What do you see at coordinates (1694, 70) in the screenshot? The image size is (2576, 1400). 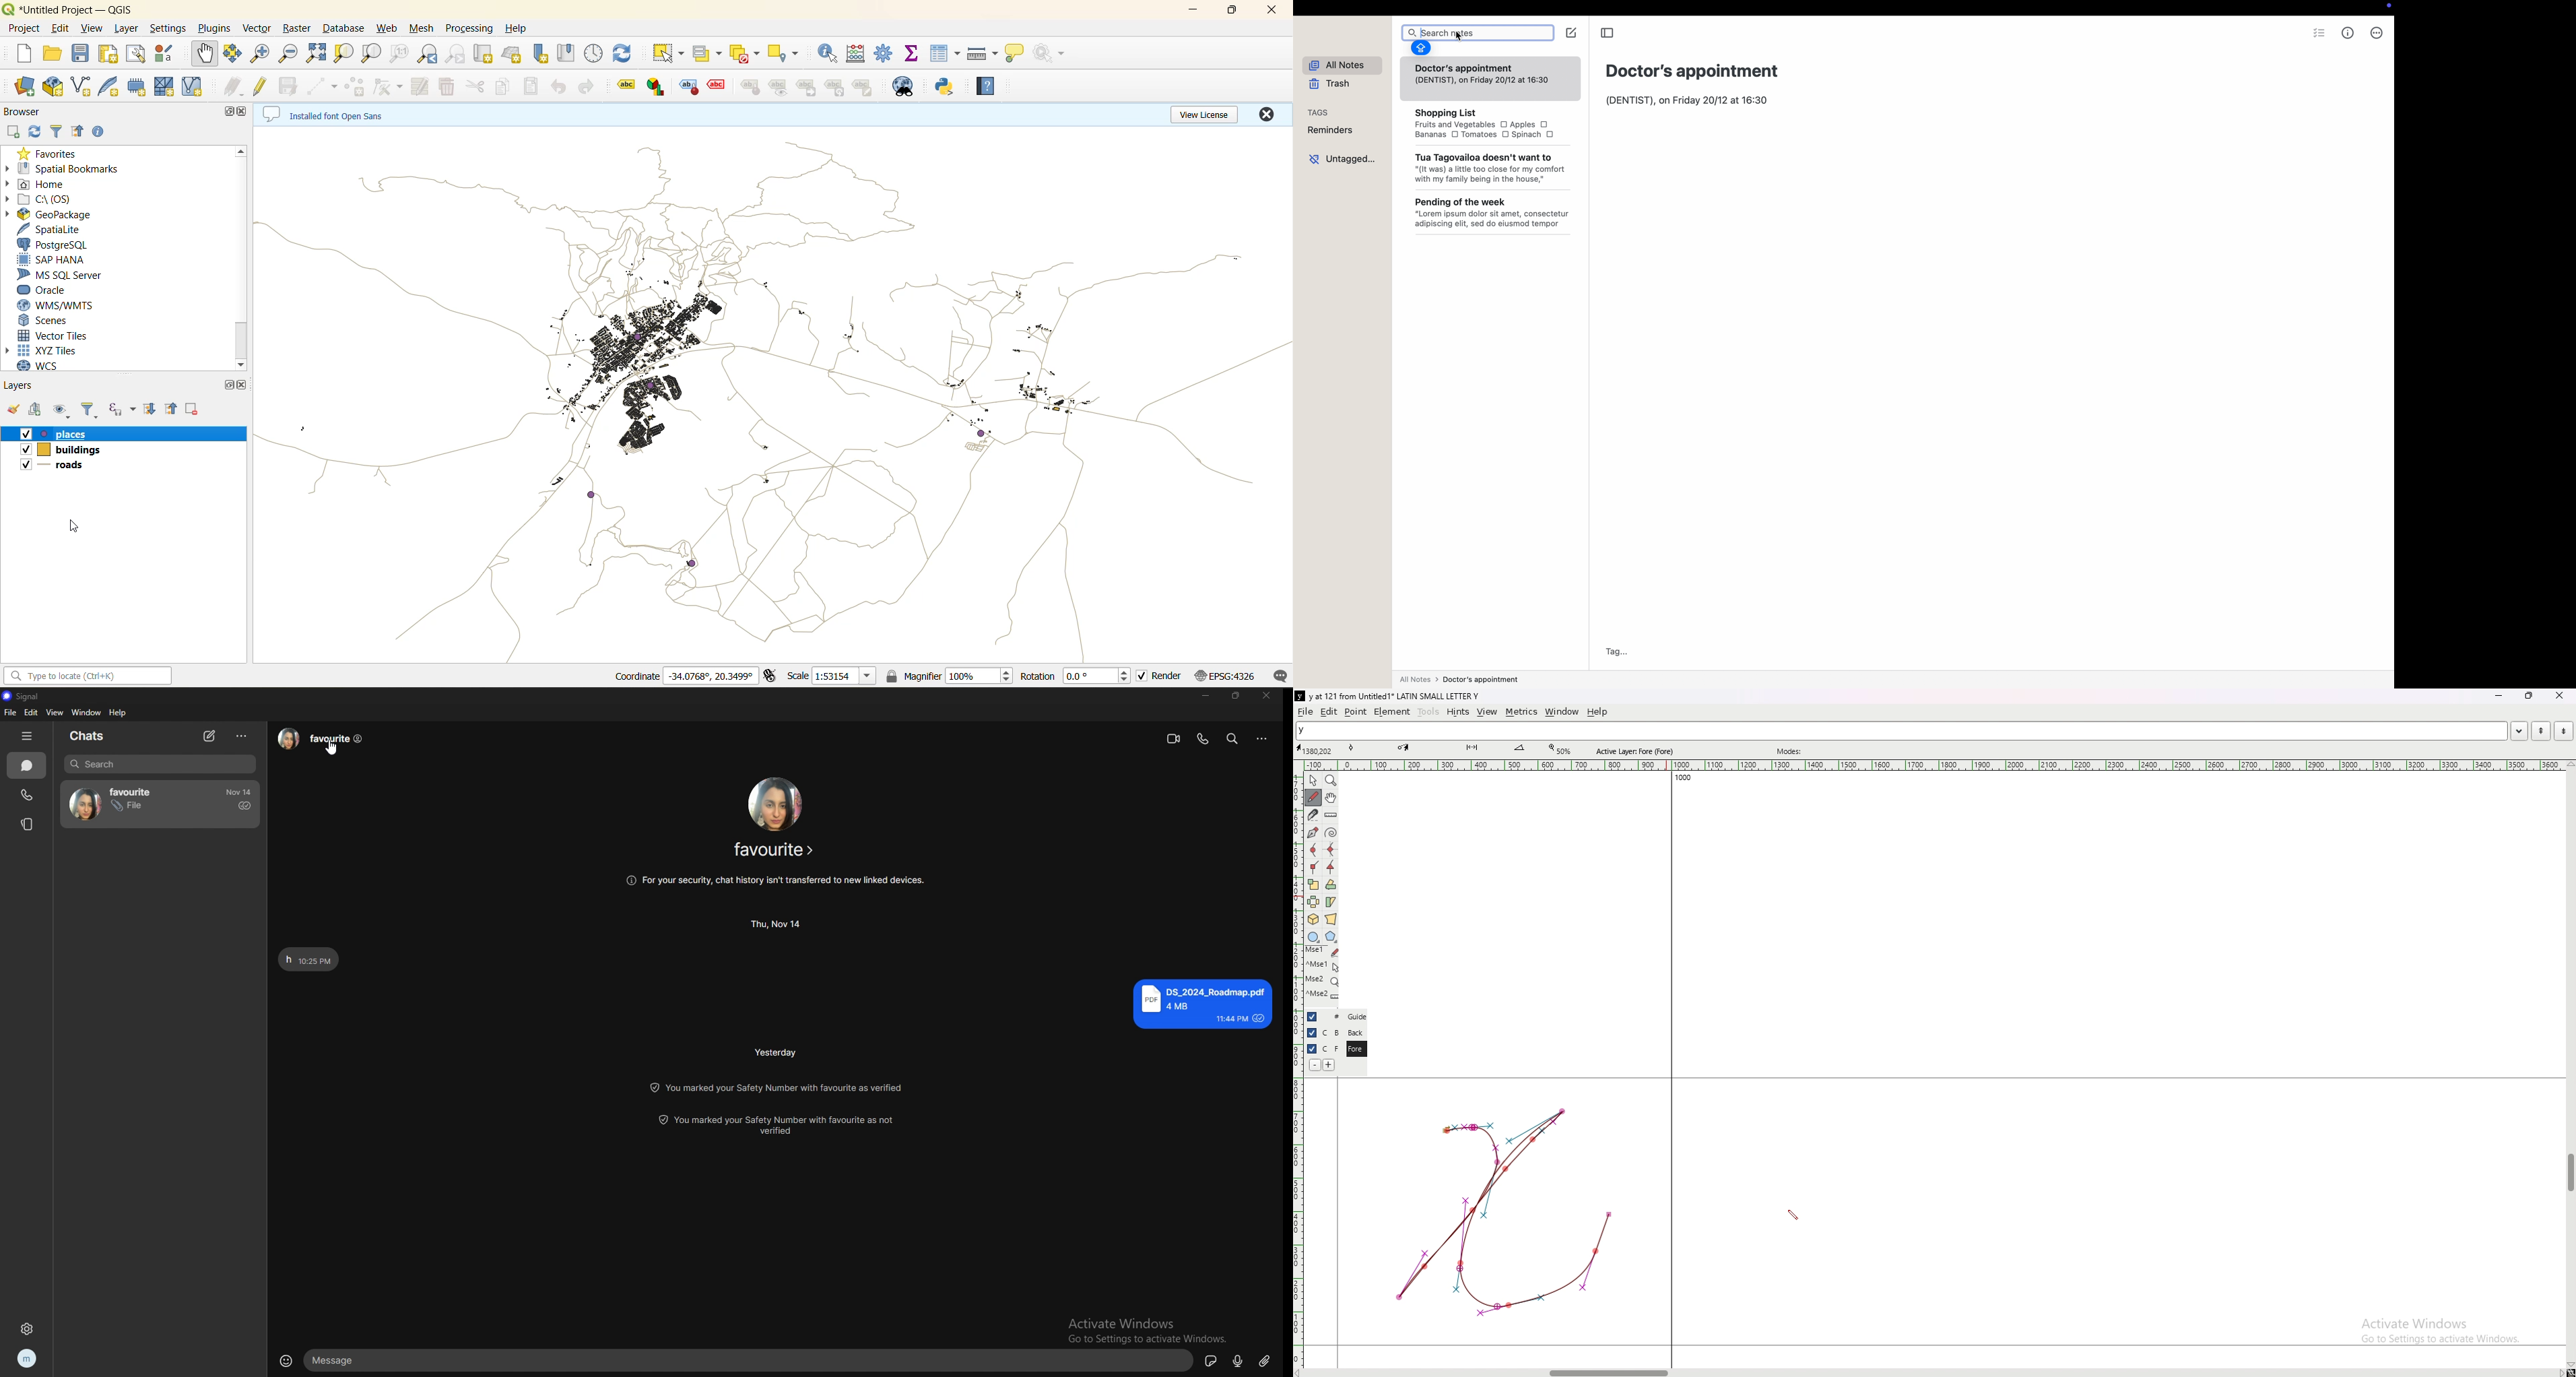 I see `Doctor's appointment` at bounding box center [1694, 70].